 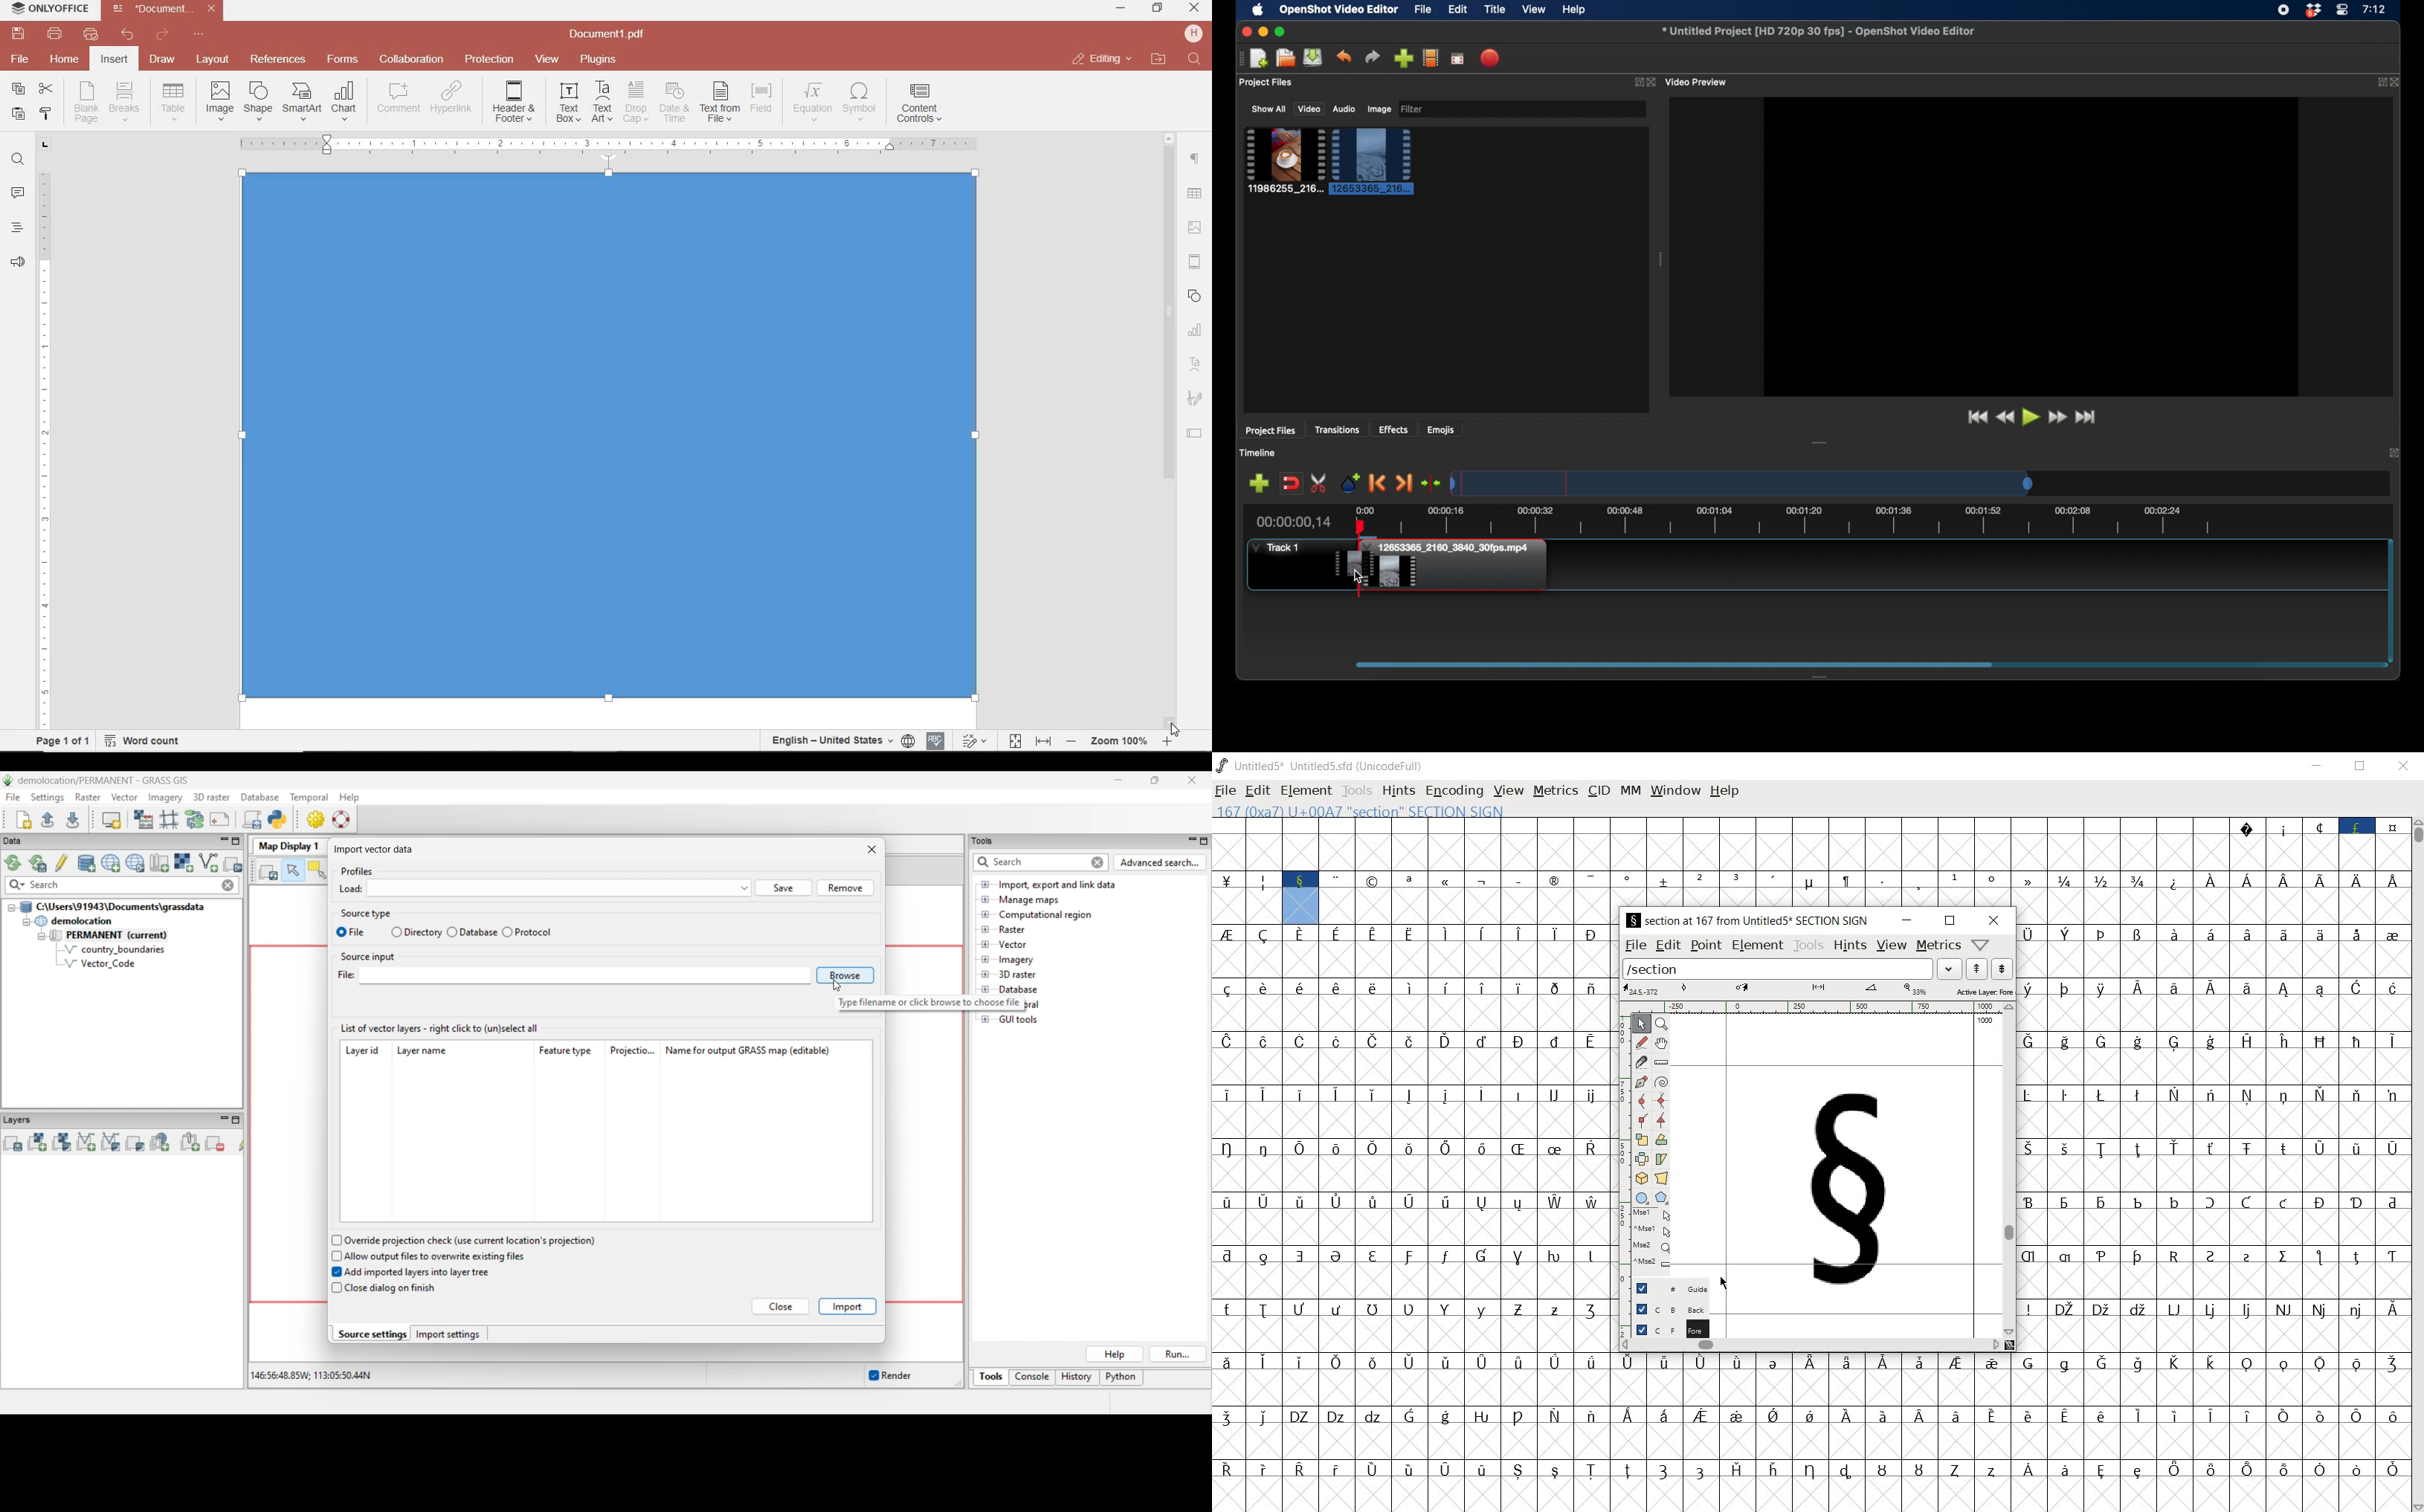 What do you see at coordinates (2212, 1255) in the screenshot?
I see `special letters` at bounding box center [2212, 1255].